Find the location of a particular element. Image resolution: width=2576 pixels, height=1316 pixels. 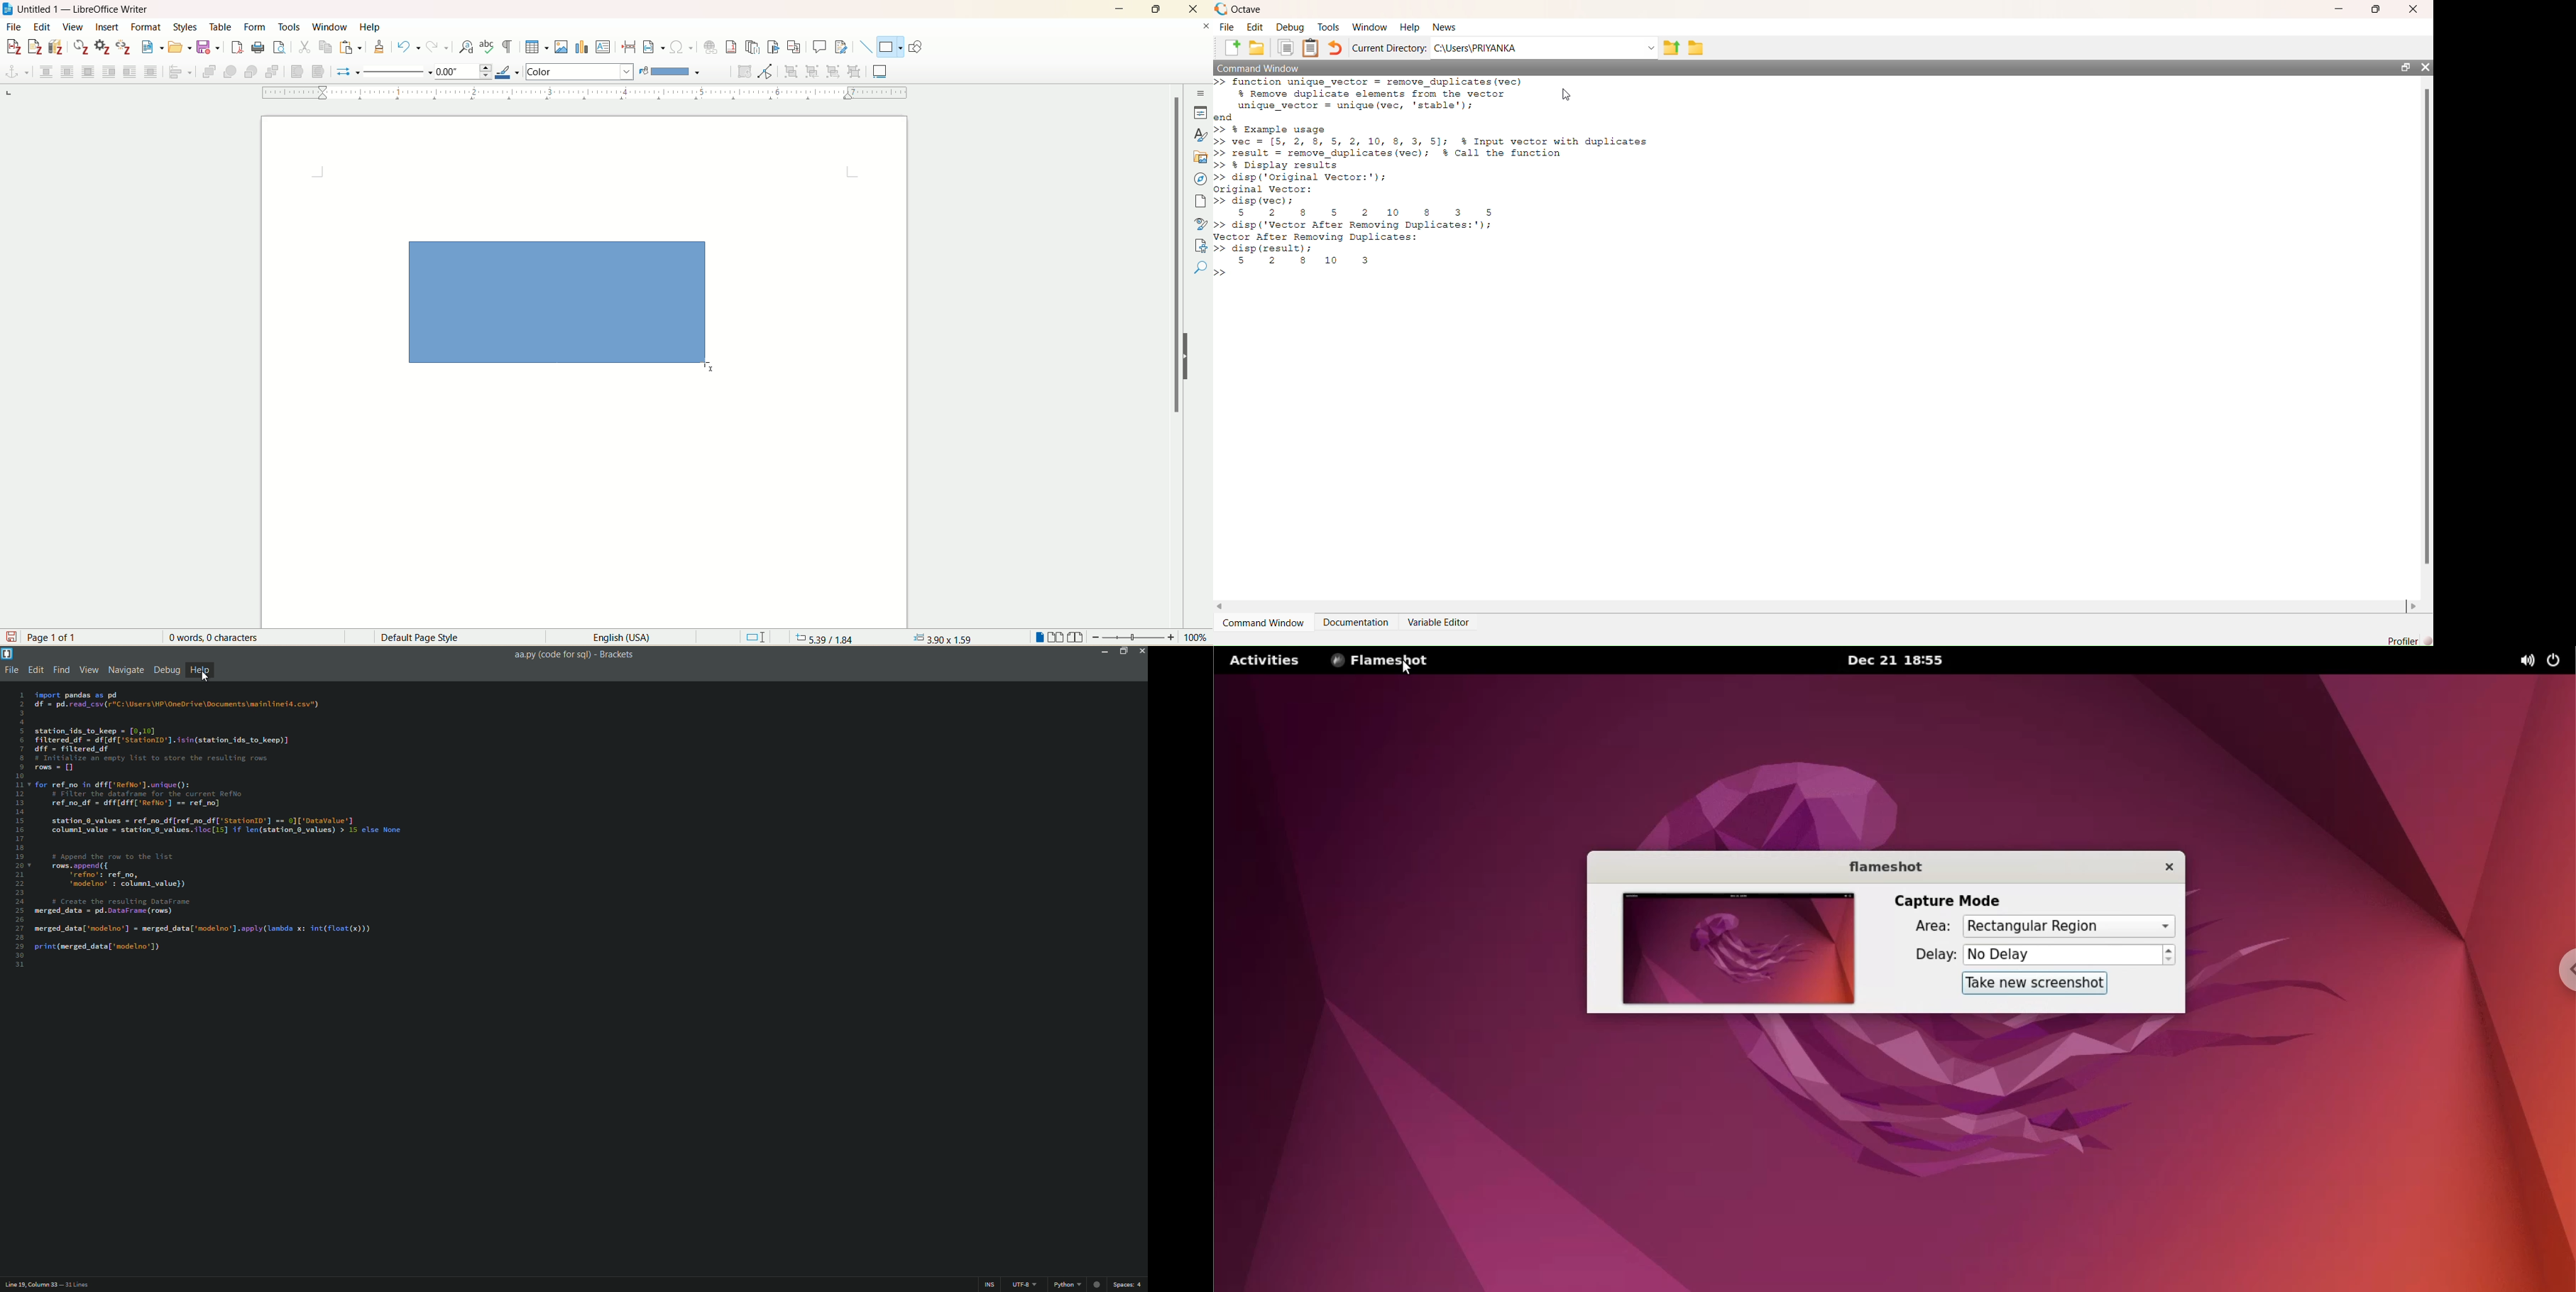

gallary is located at coordinates (1202, 157).